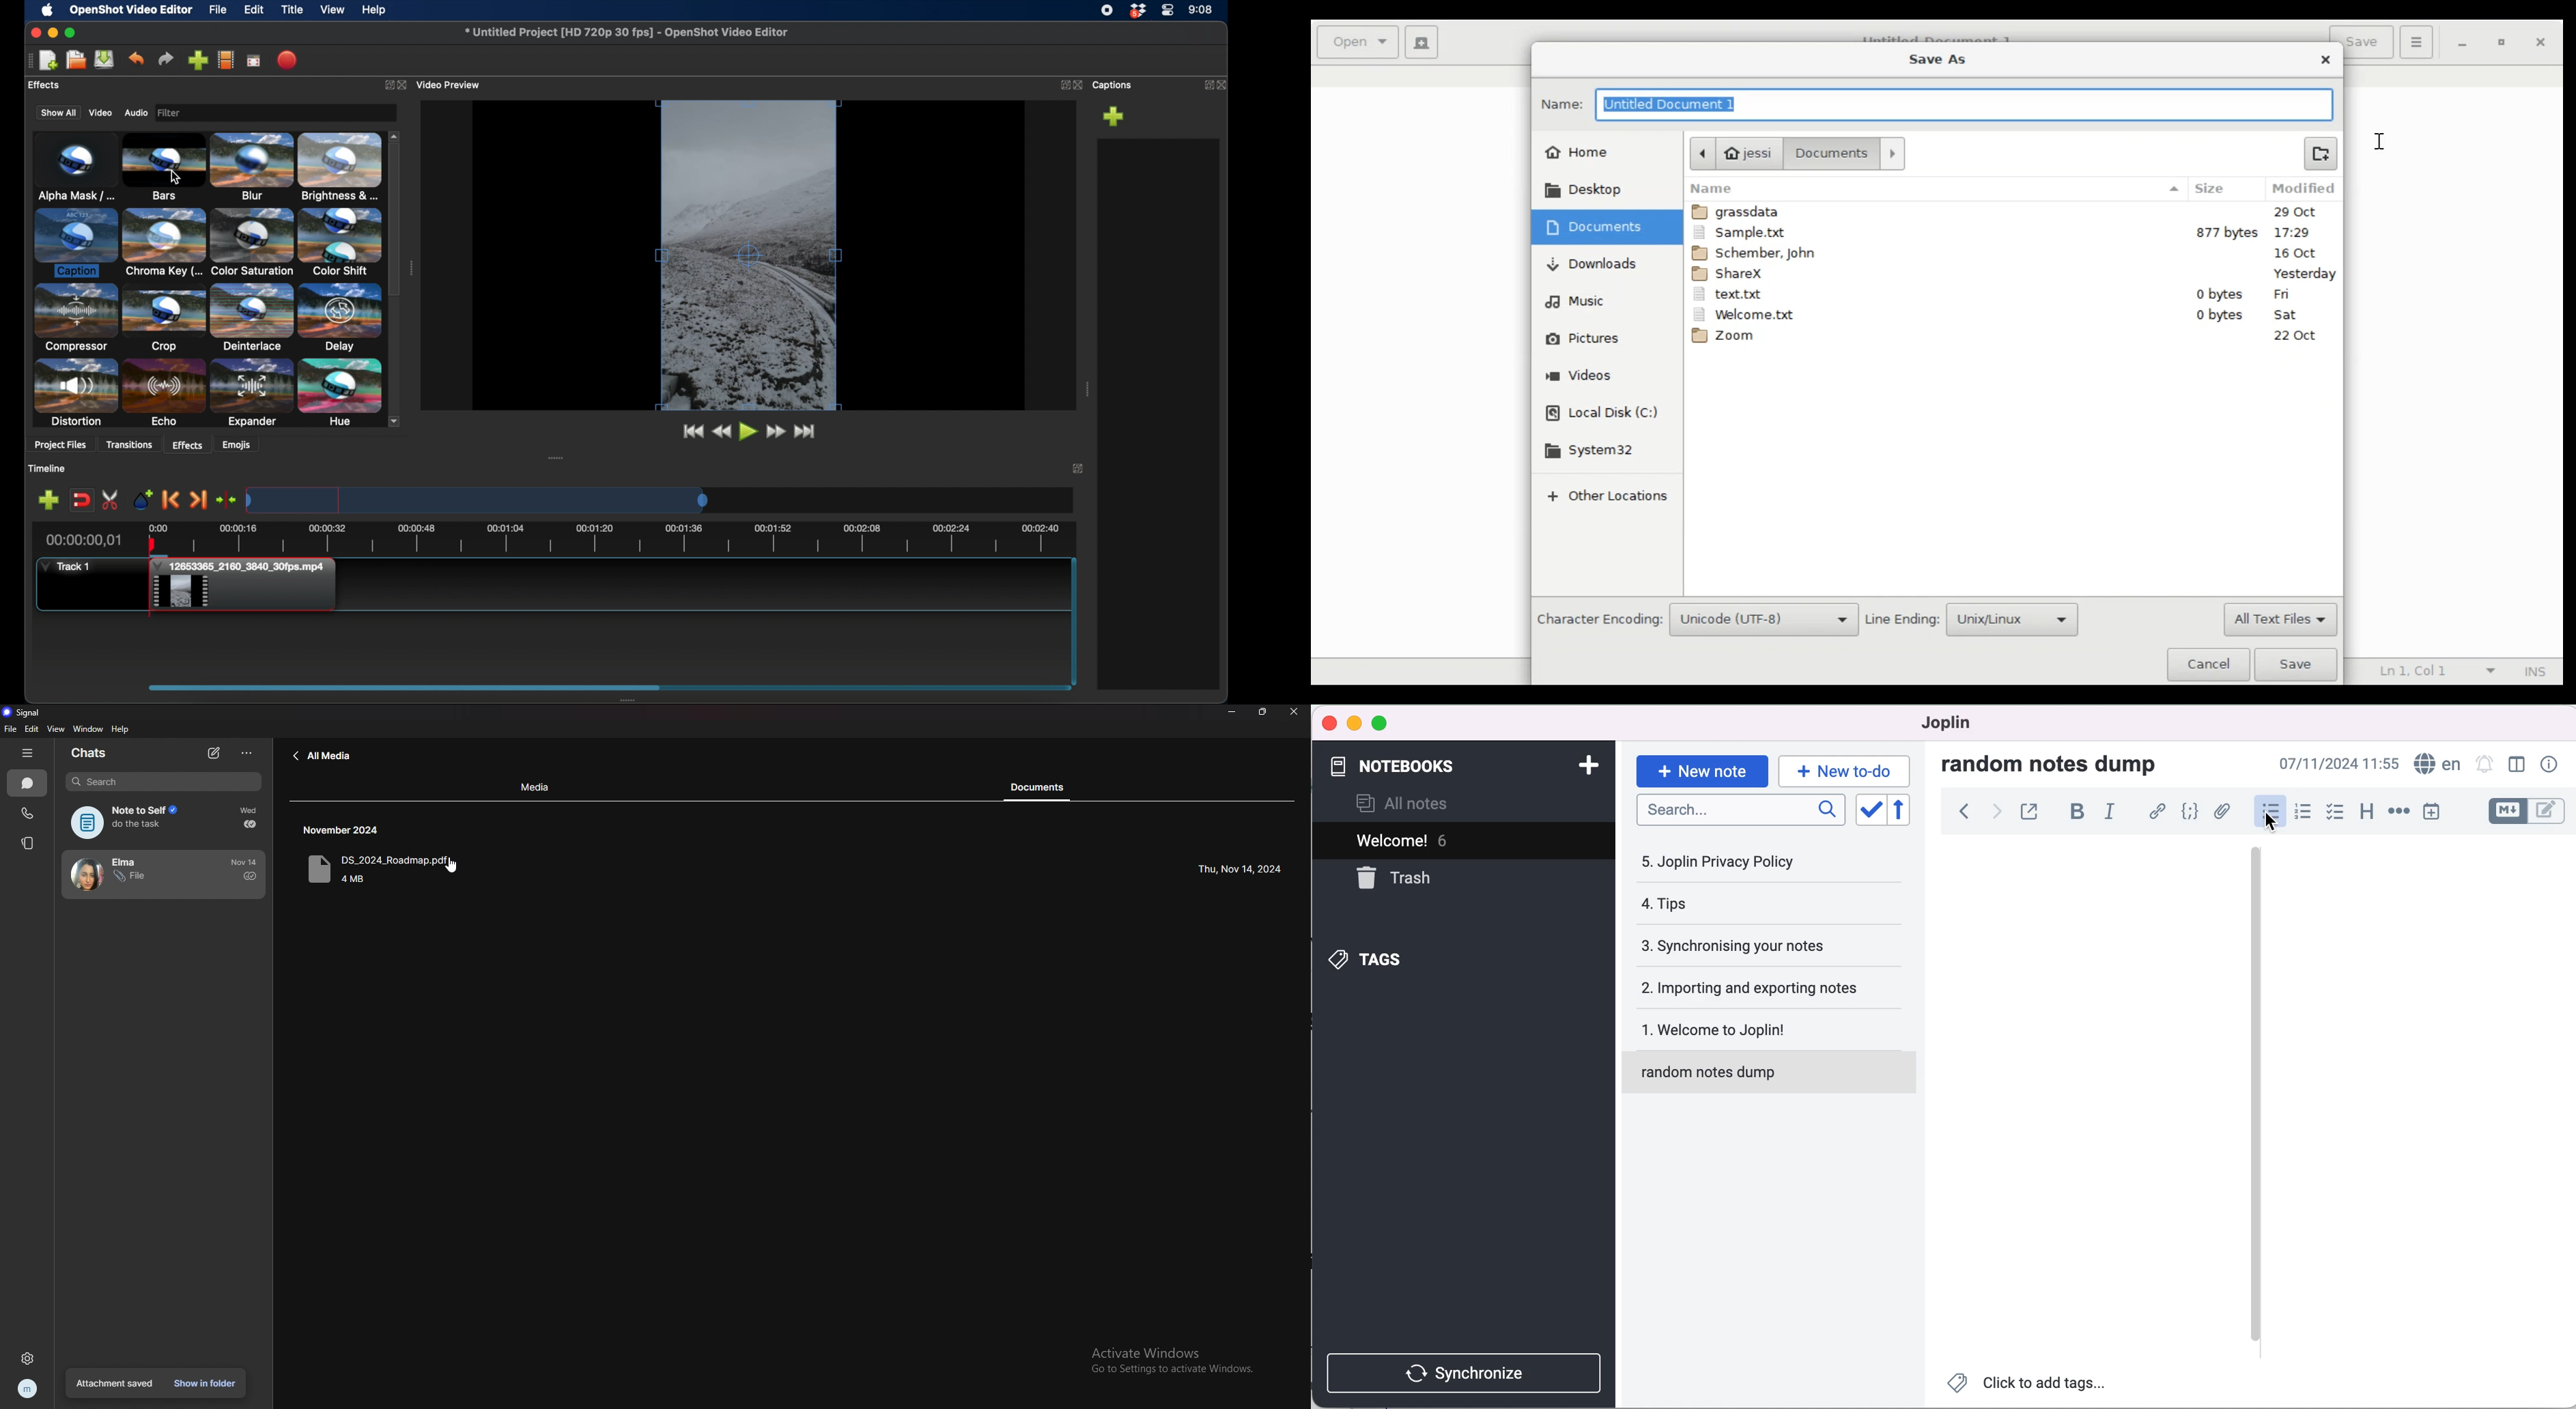 Image resolution: width=2576 pixels, height=1428 pixels. What do you see at coordinates (2082, 1096) in the screenshot?
I see `blank canvas` at bounding box center [2082, 1096].